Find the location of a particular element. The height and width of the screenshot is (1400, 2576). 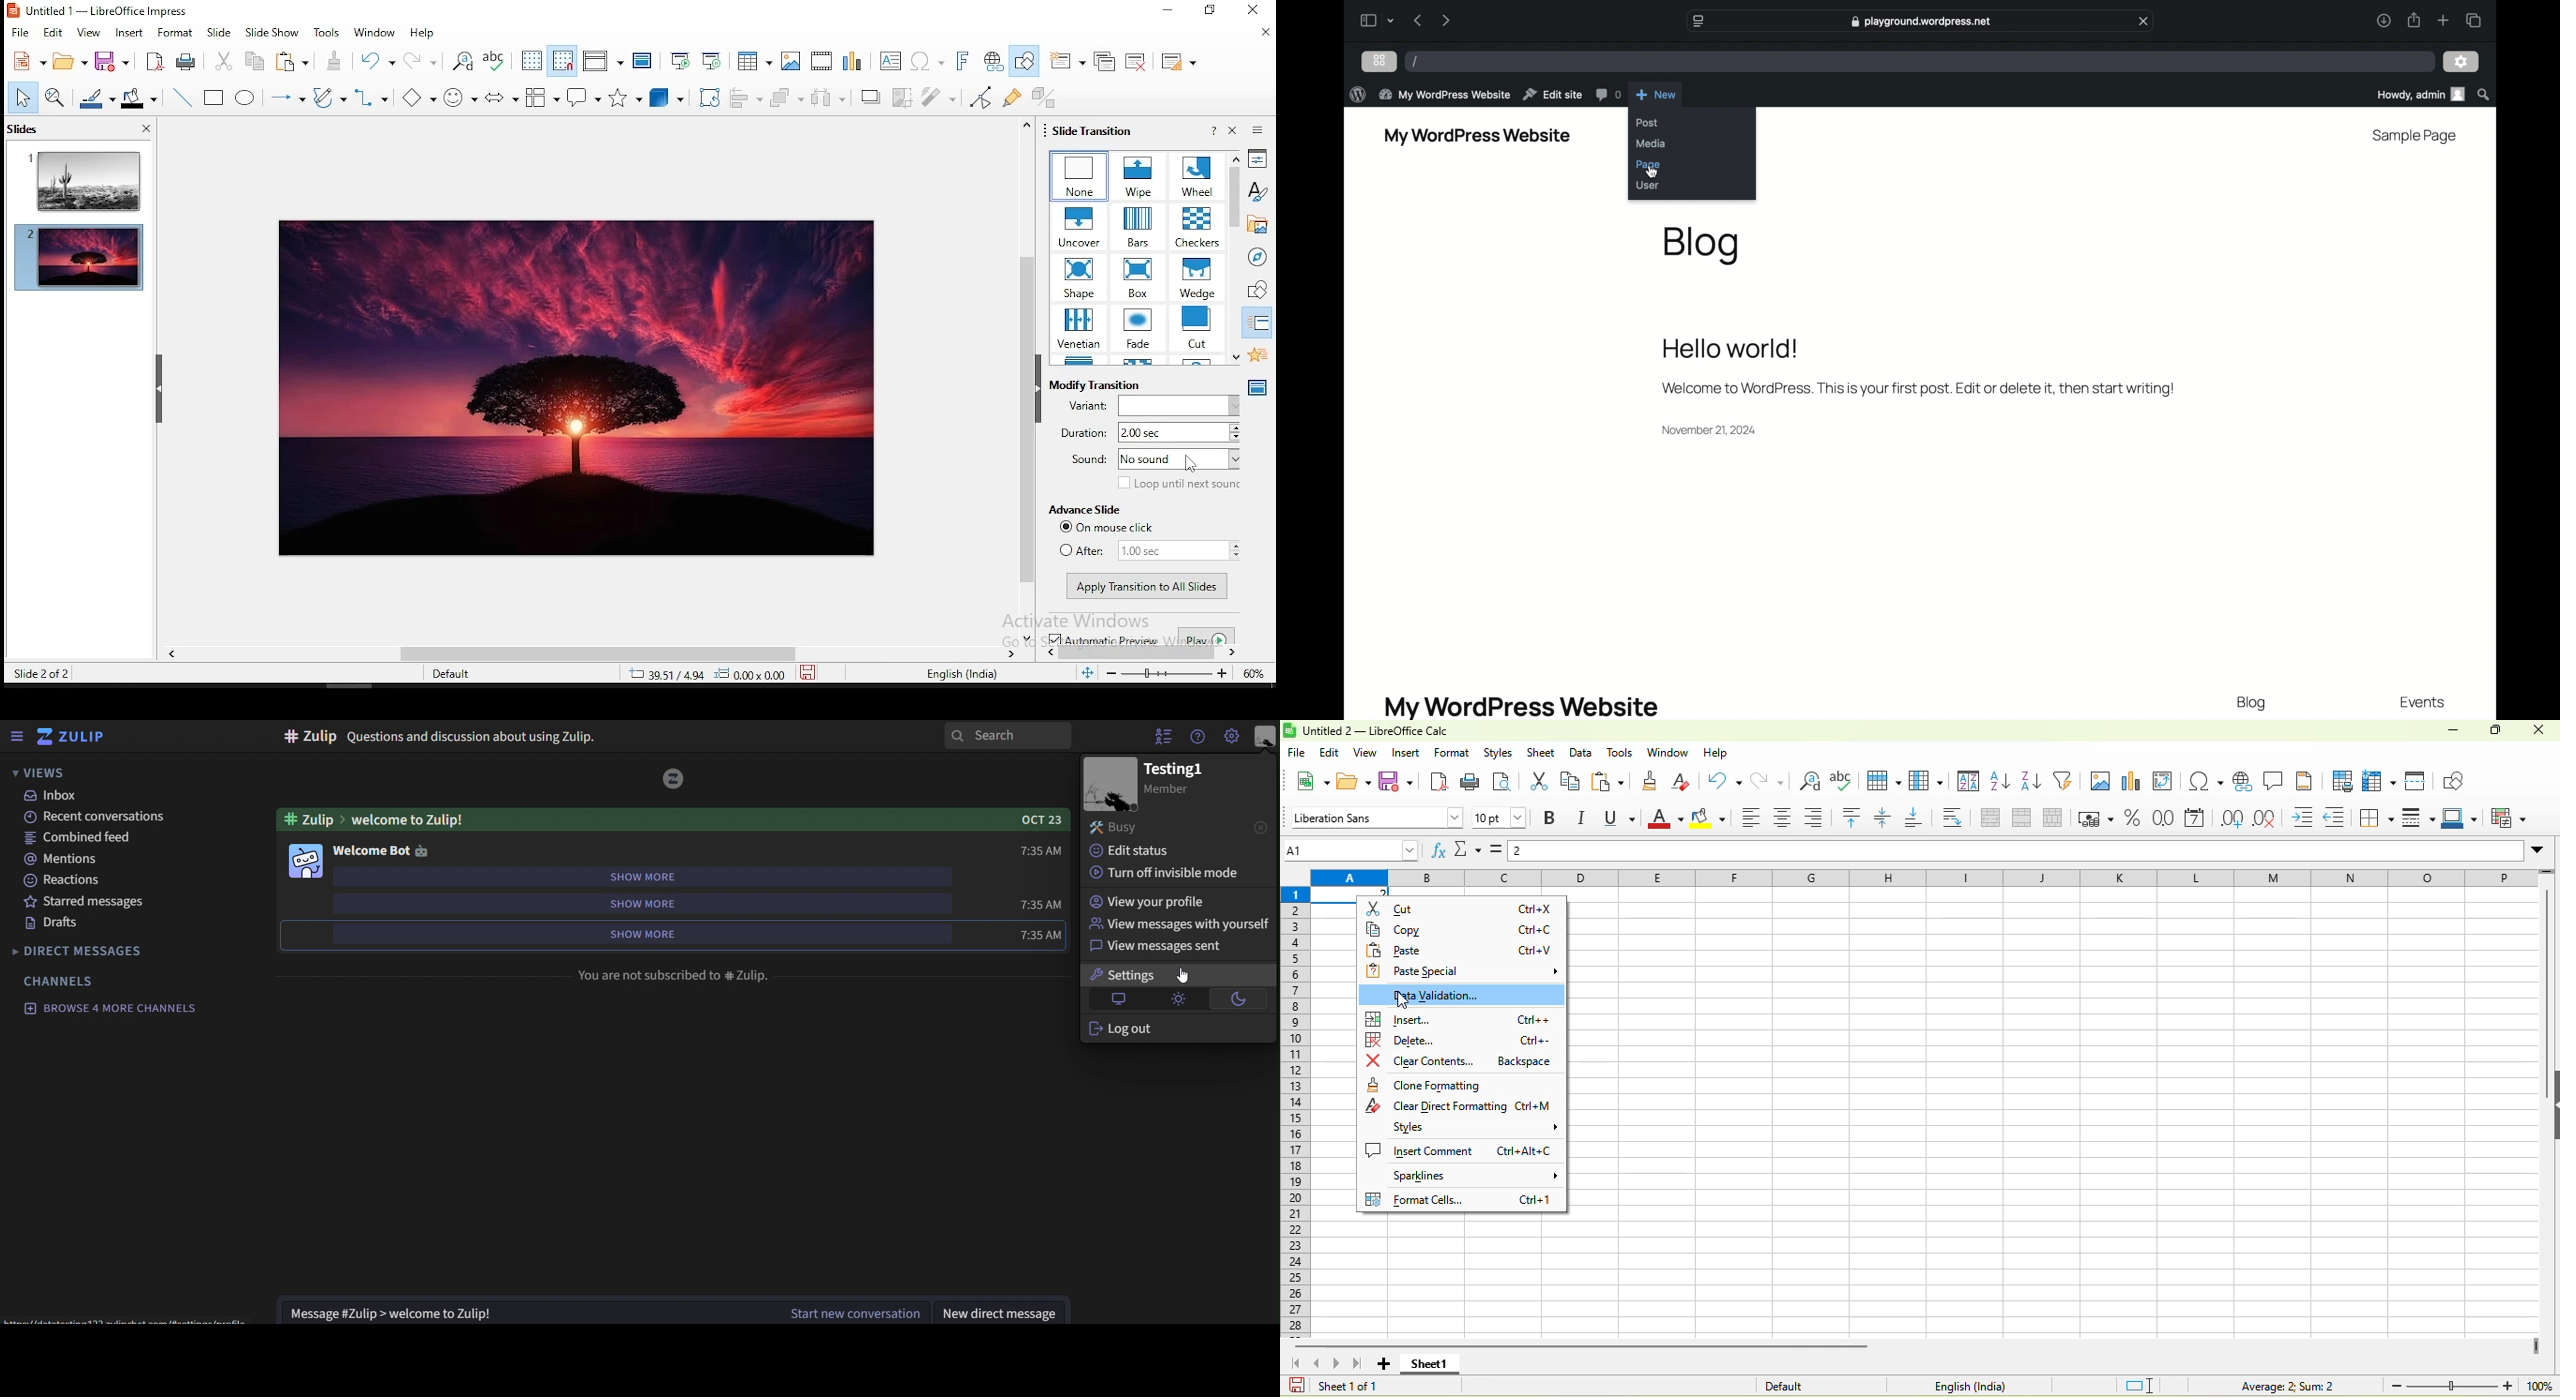

save is located at coordinates (1402, 781).